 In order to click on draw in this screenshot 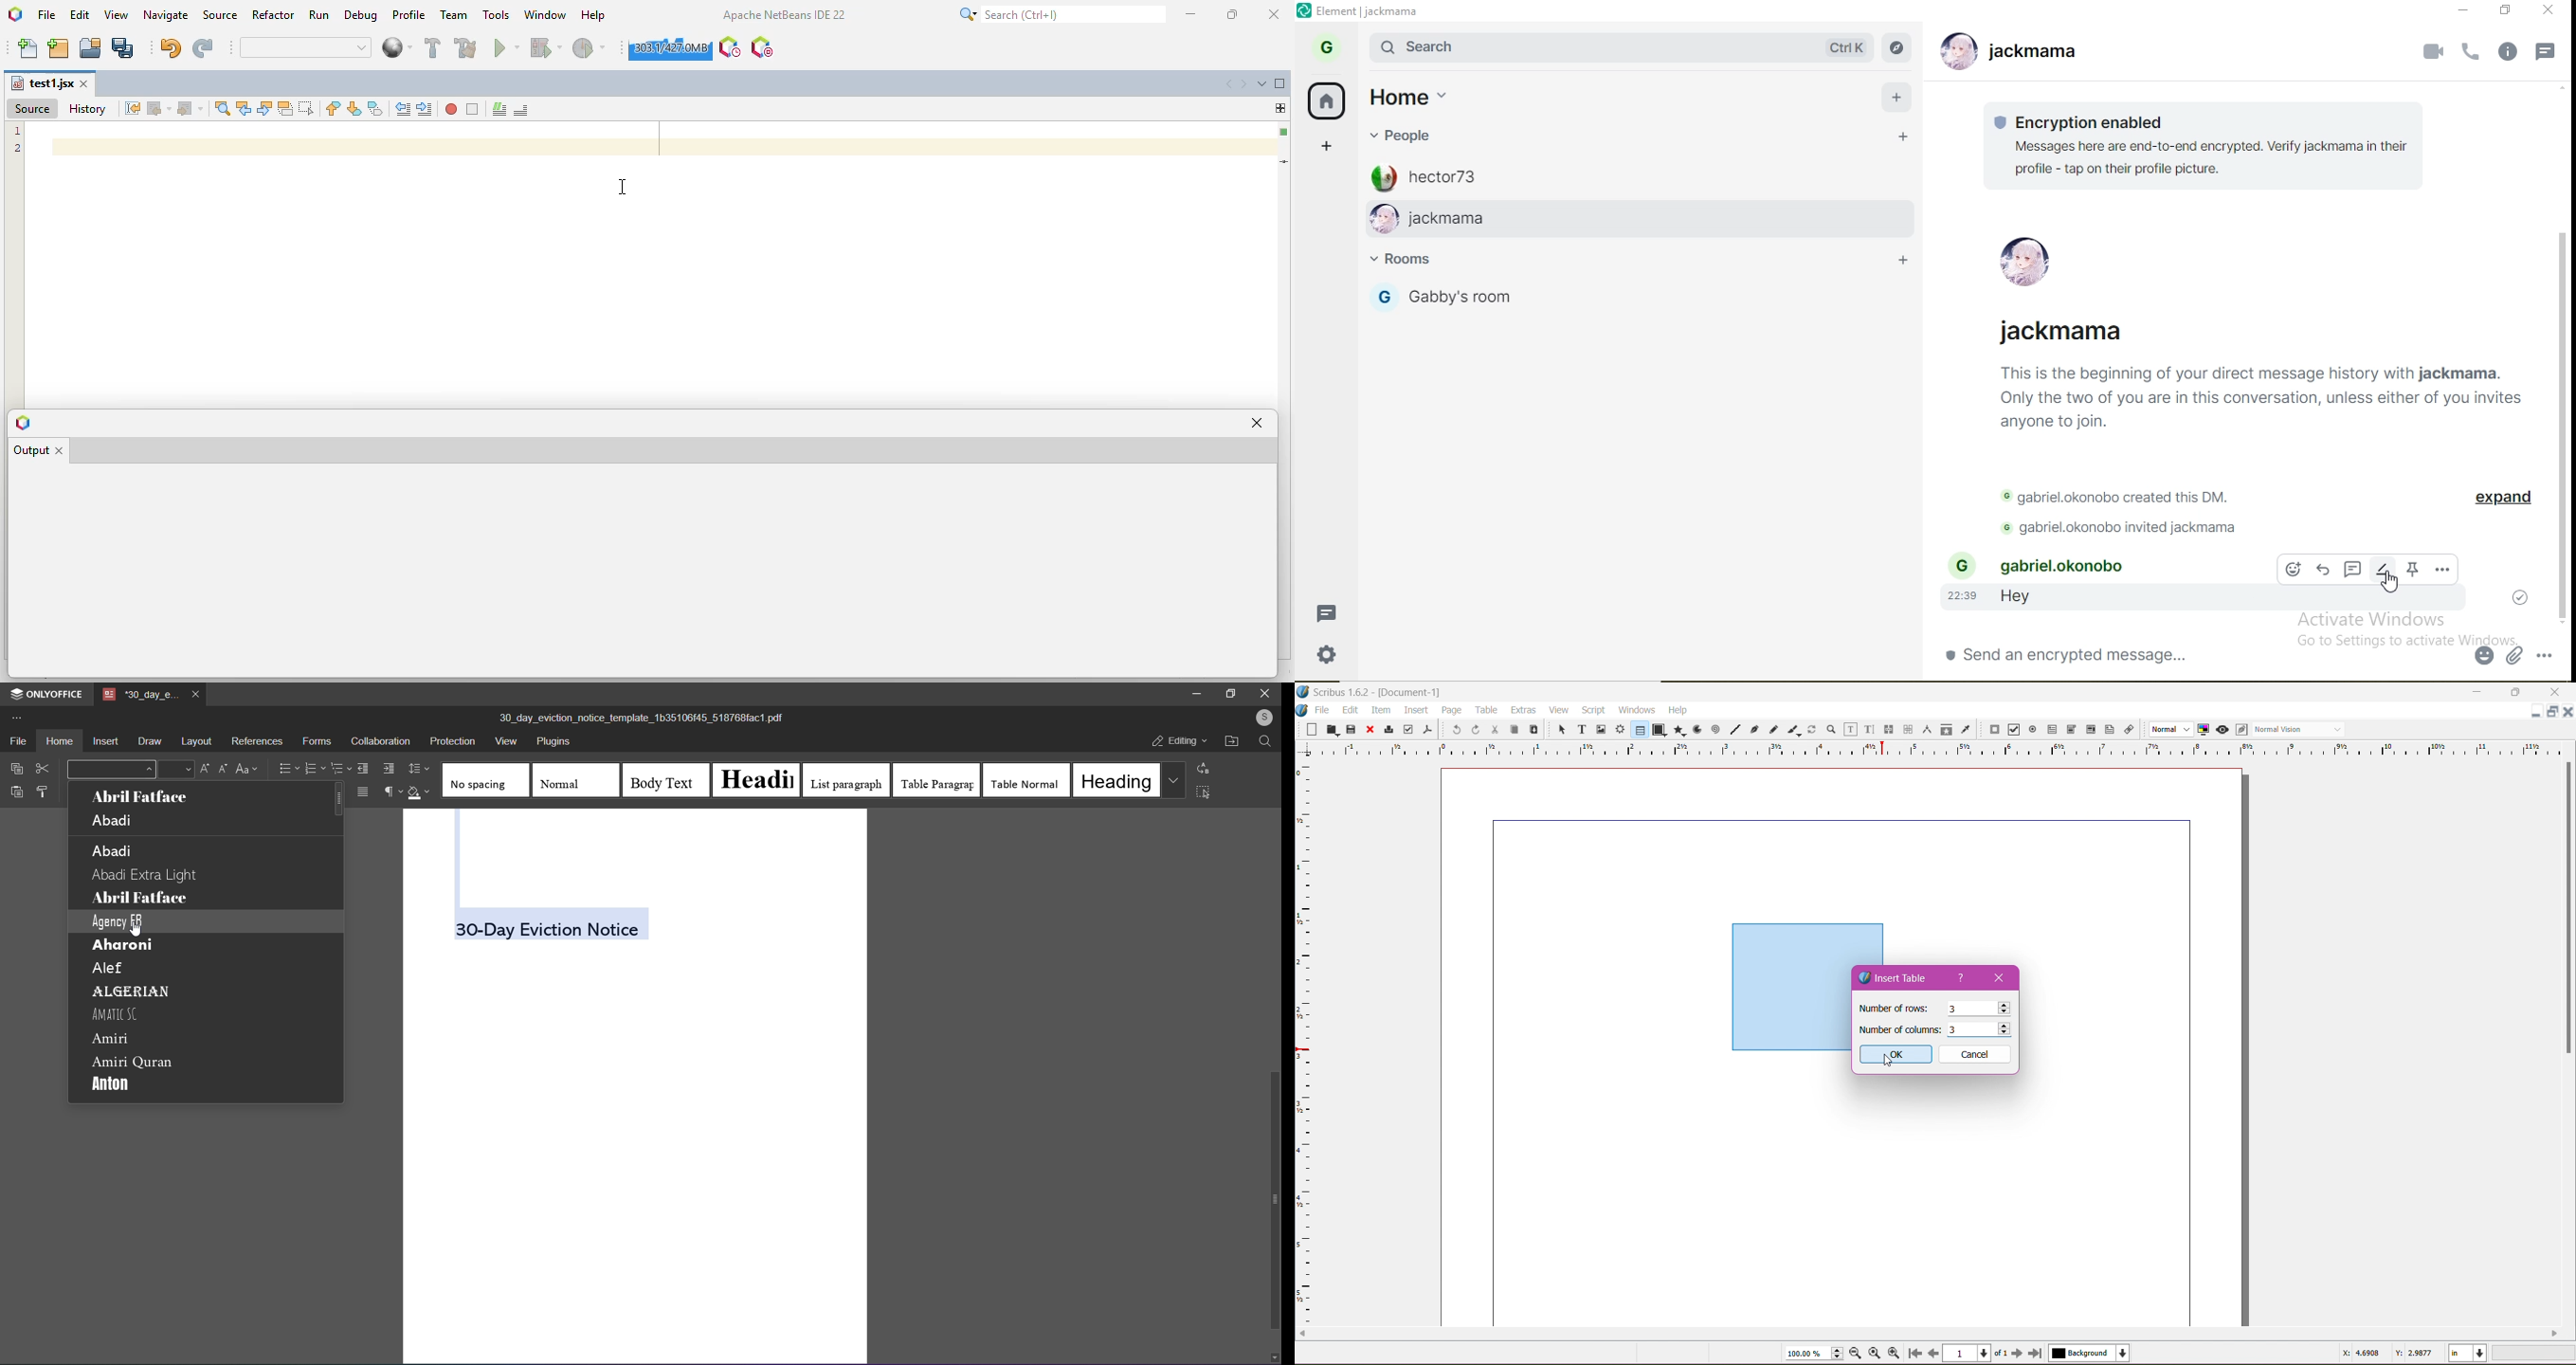, I will do `click(148, 741)`.